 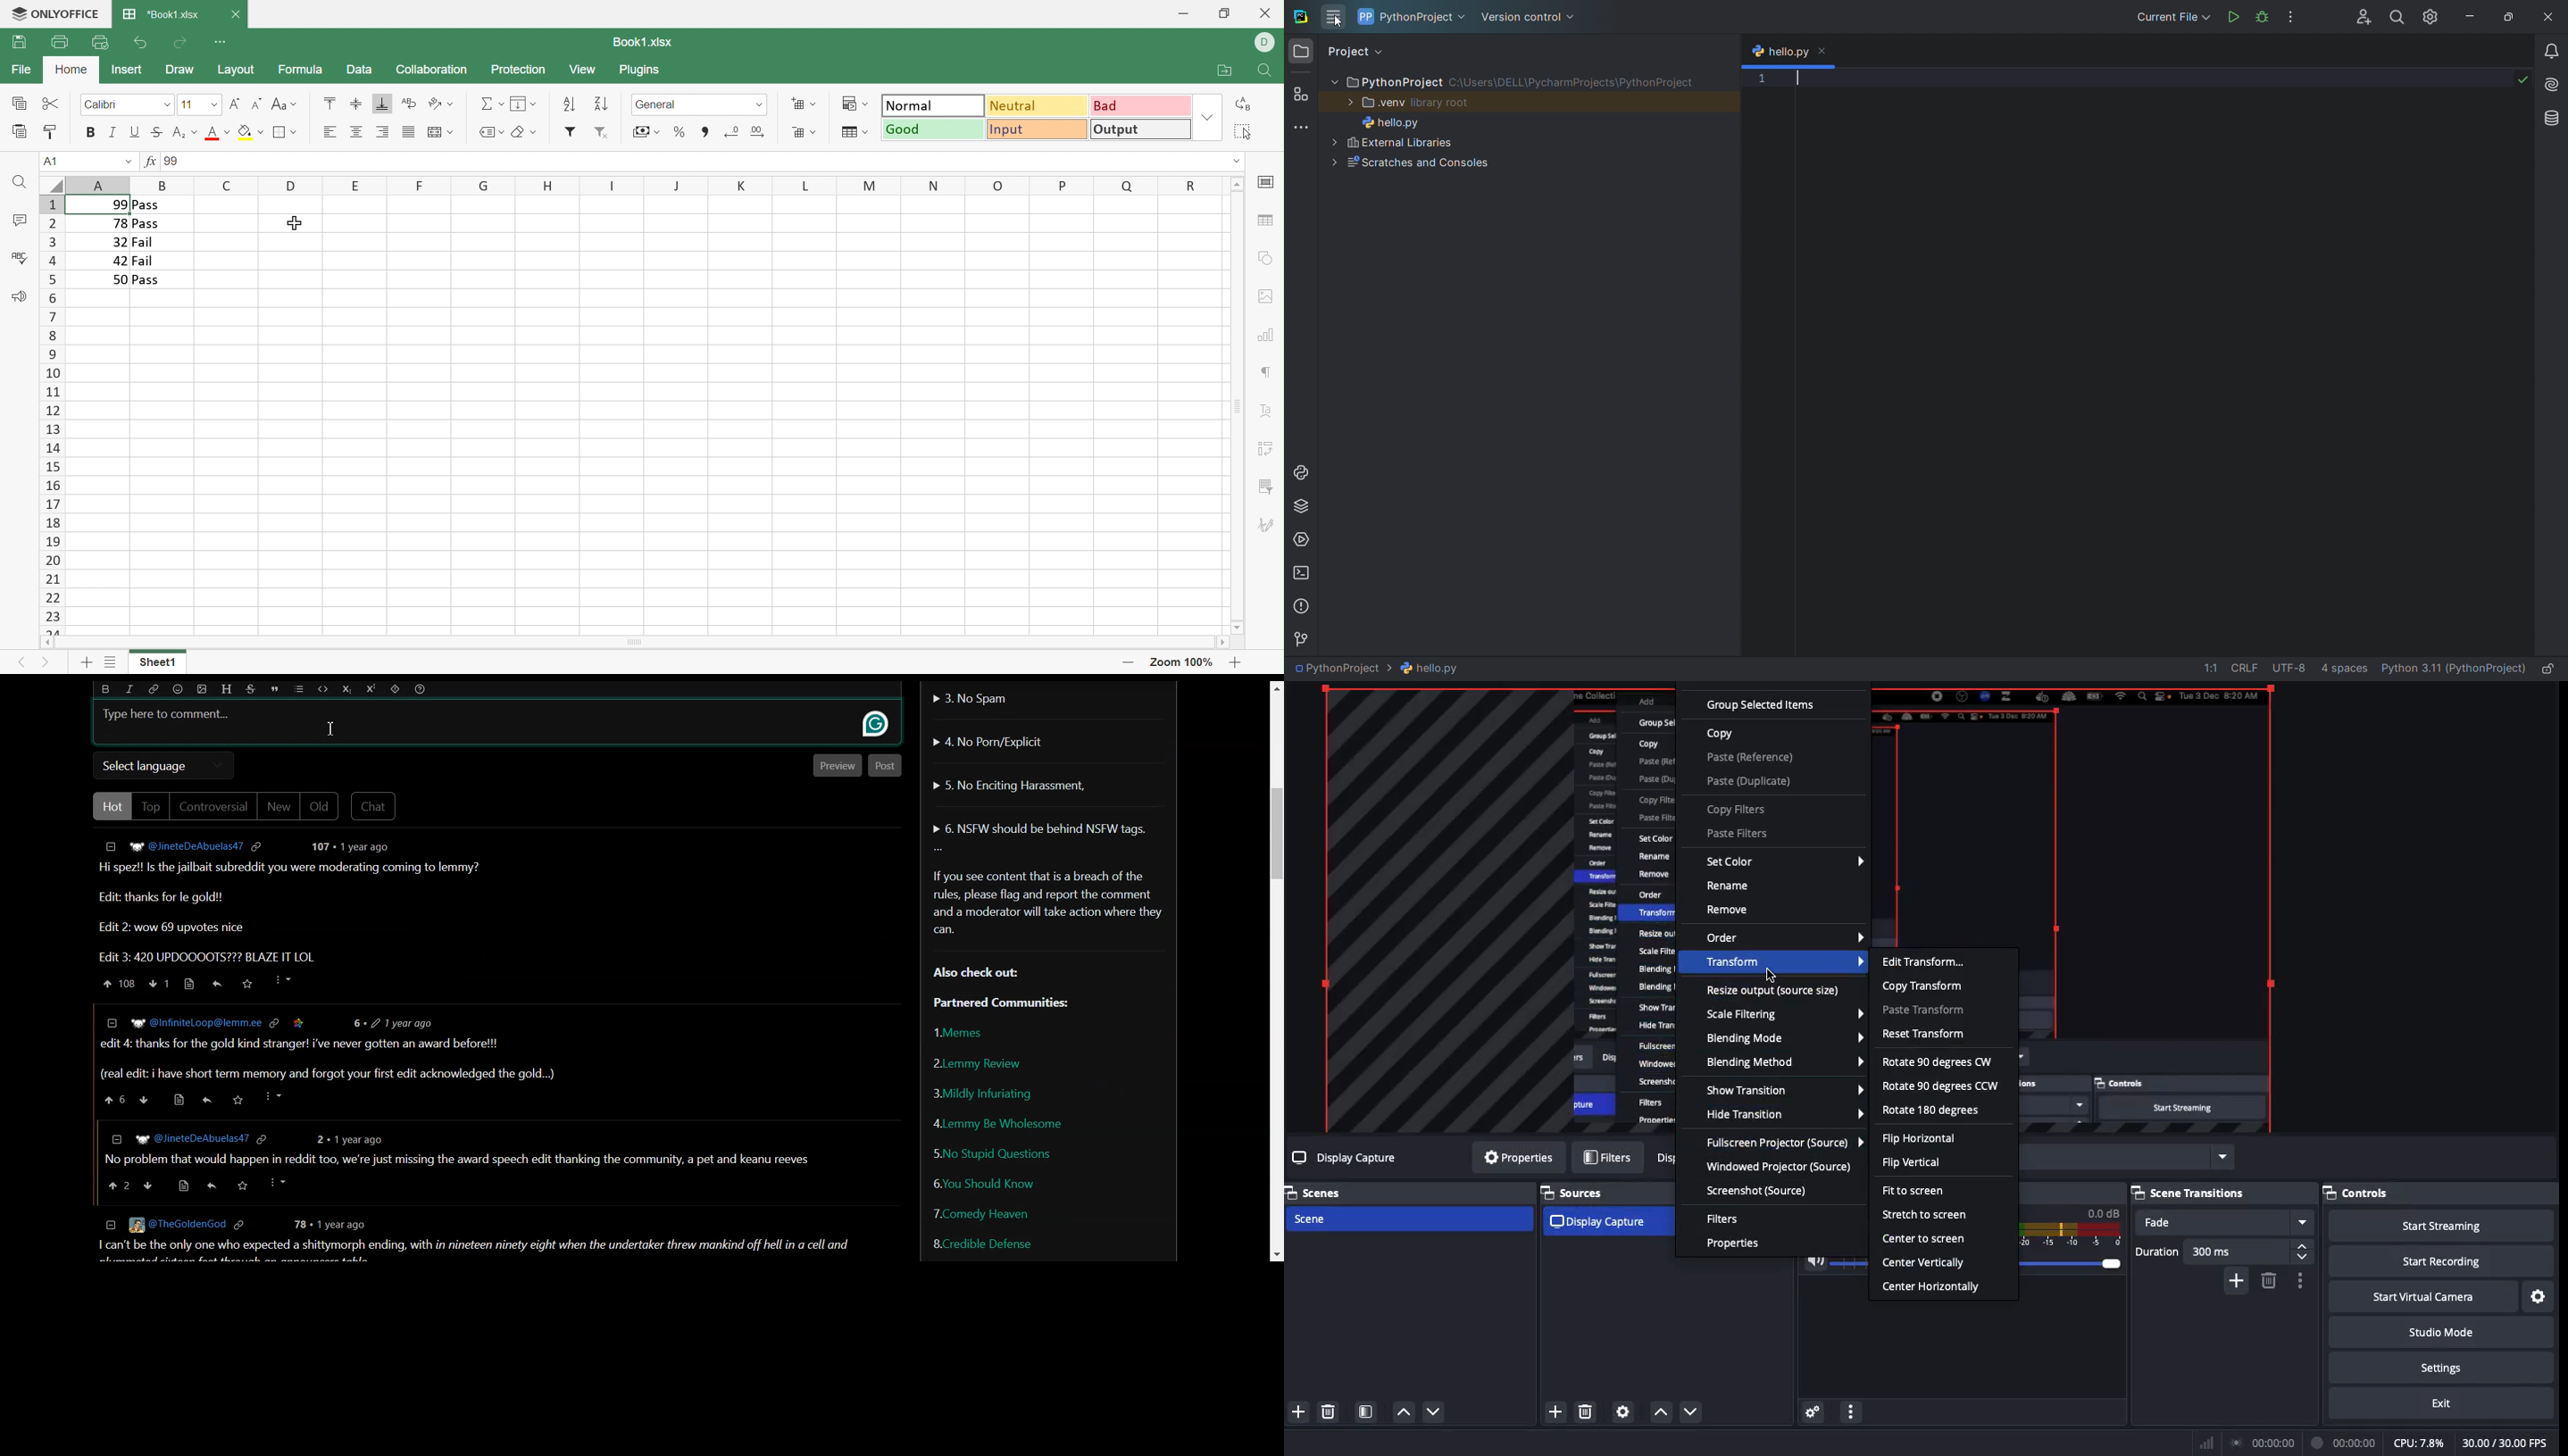 What do you see at coordinates (324, 689) in the screenshot?
I see `Code` at bounding box center [324, 689].